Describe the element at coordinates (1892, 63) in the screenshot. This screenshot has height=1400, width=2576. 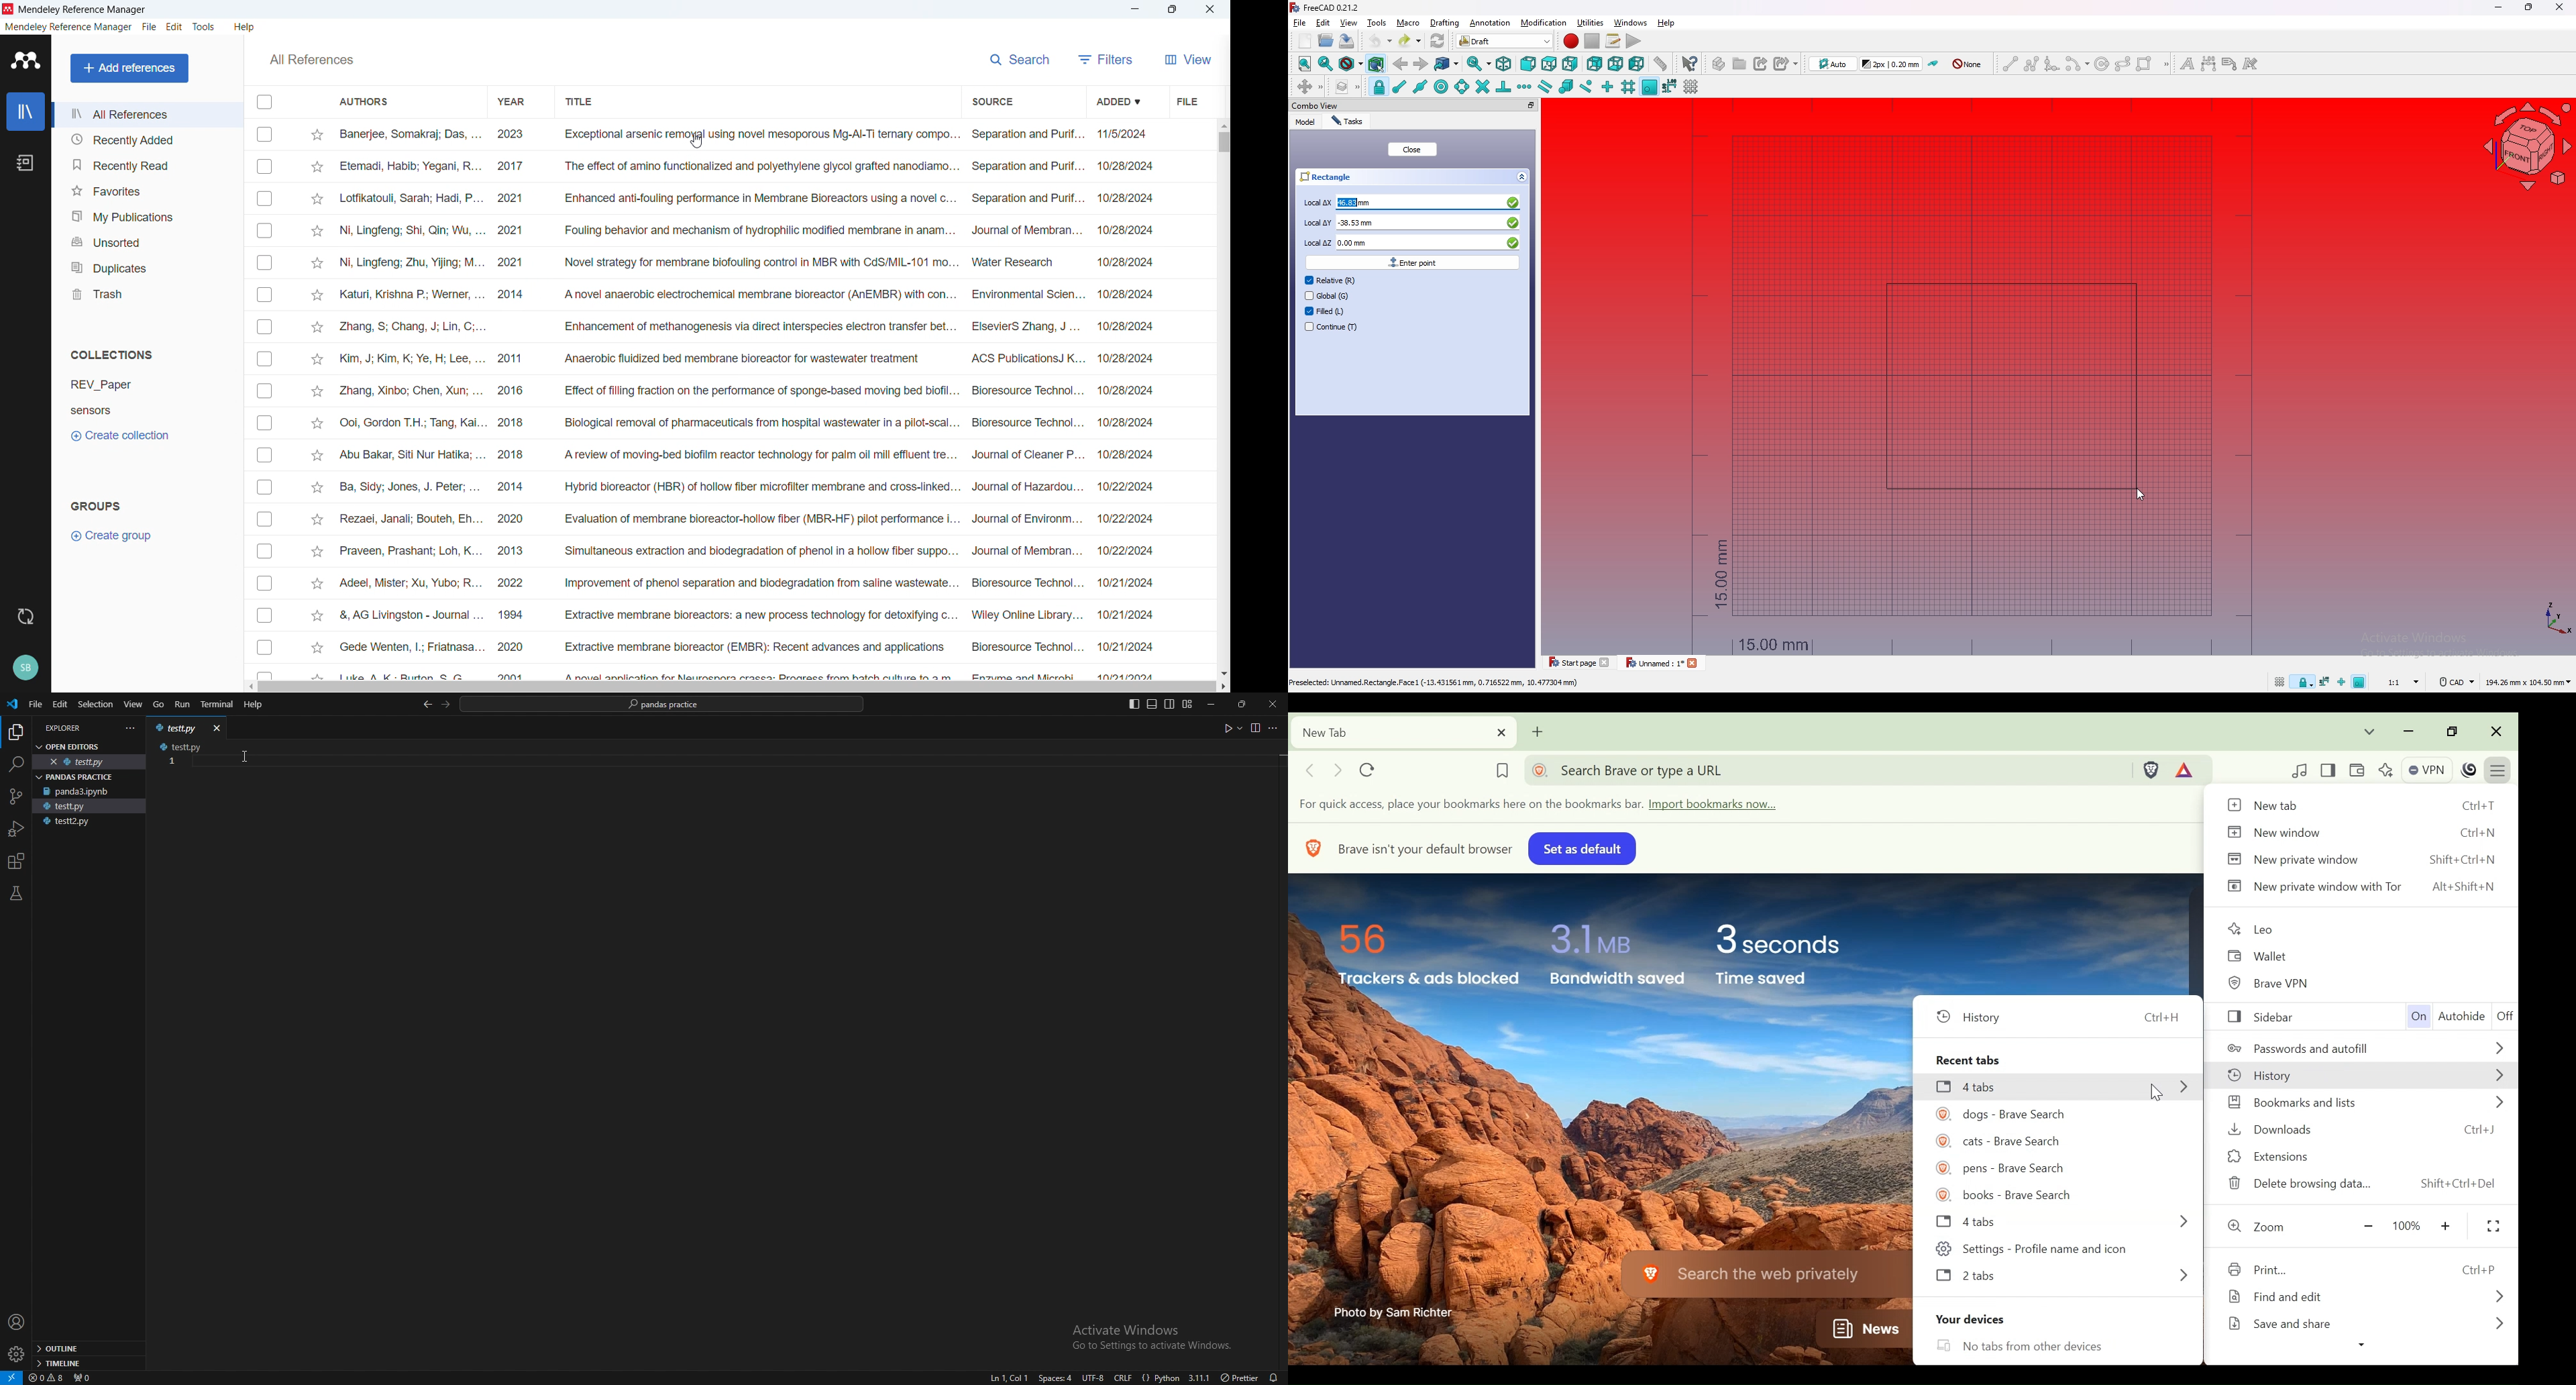
I see `change default style for new objects` at that location.